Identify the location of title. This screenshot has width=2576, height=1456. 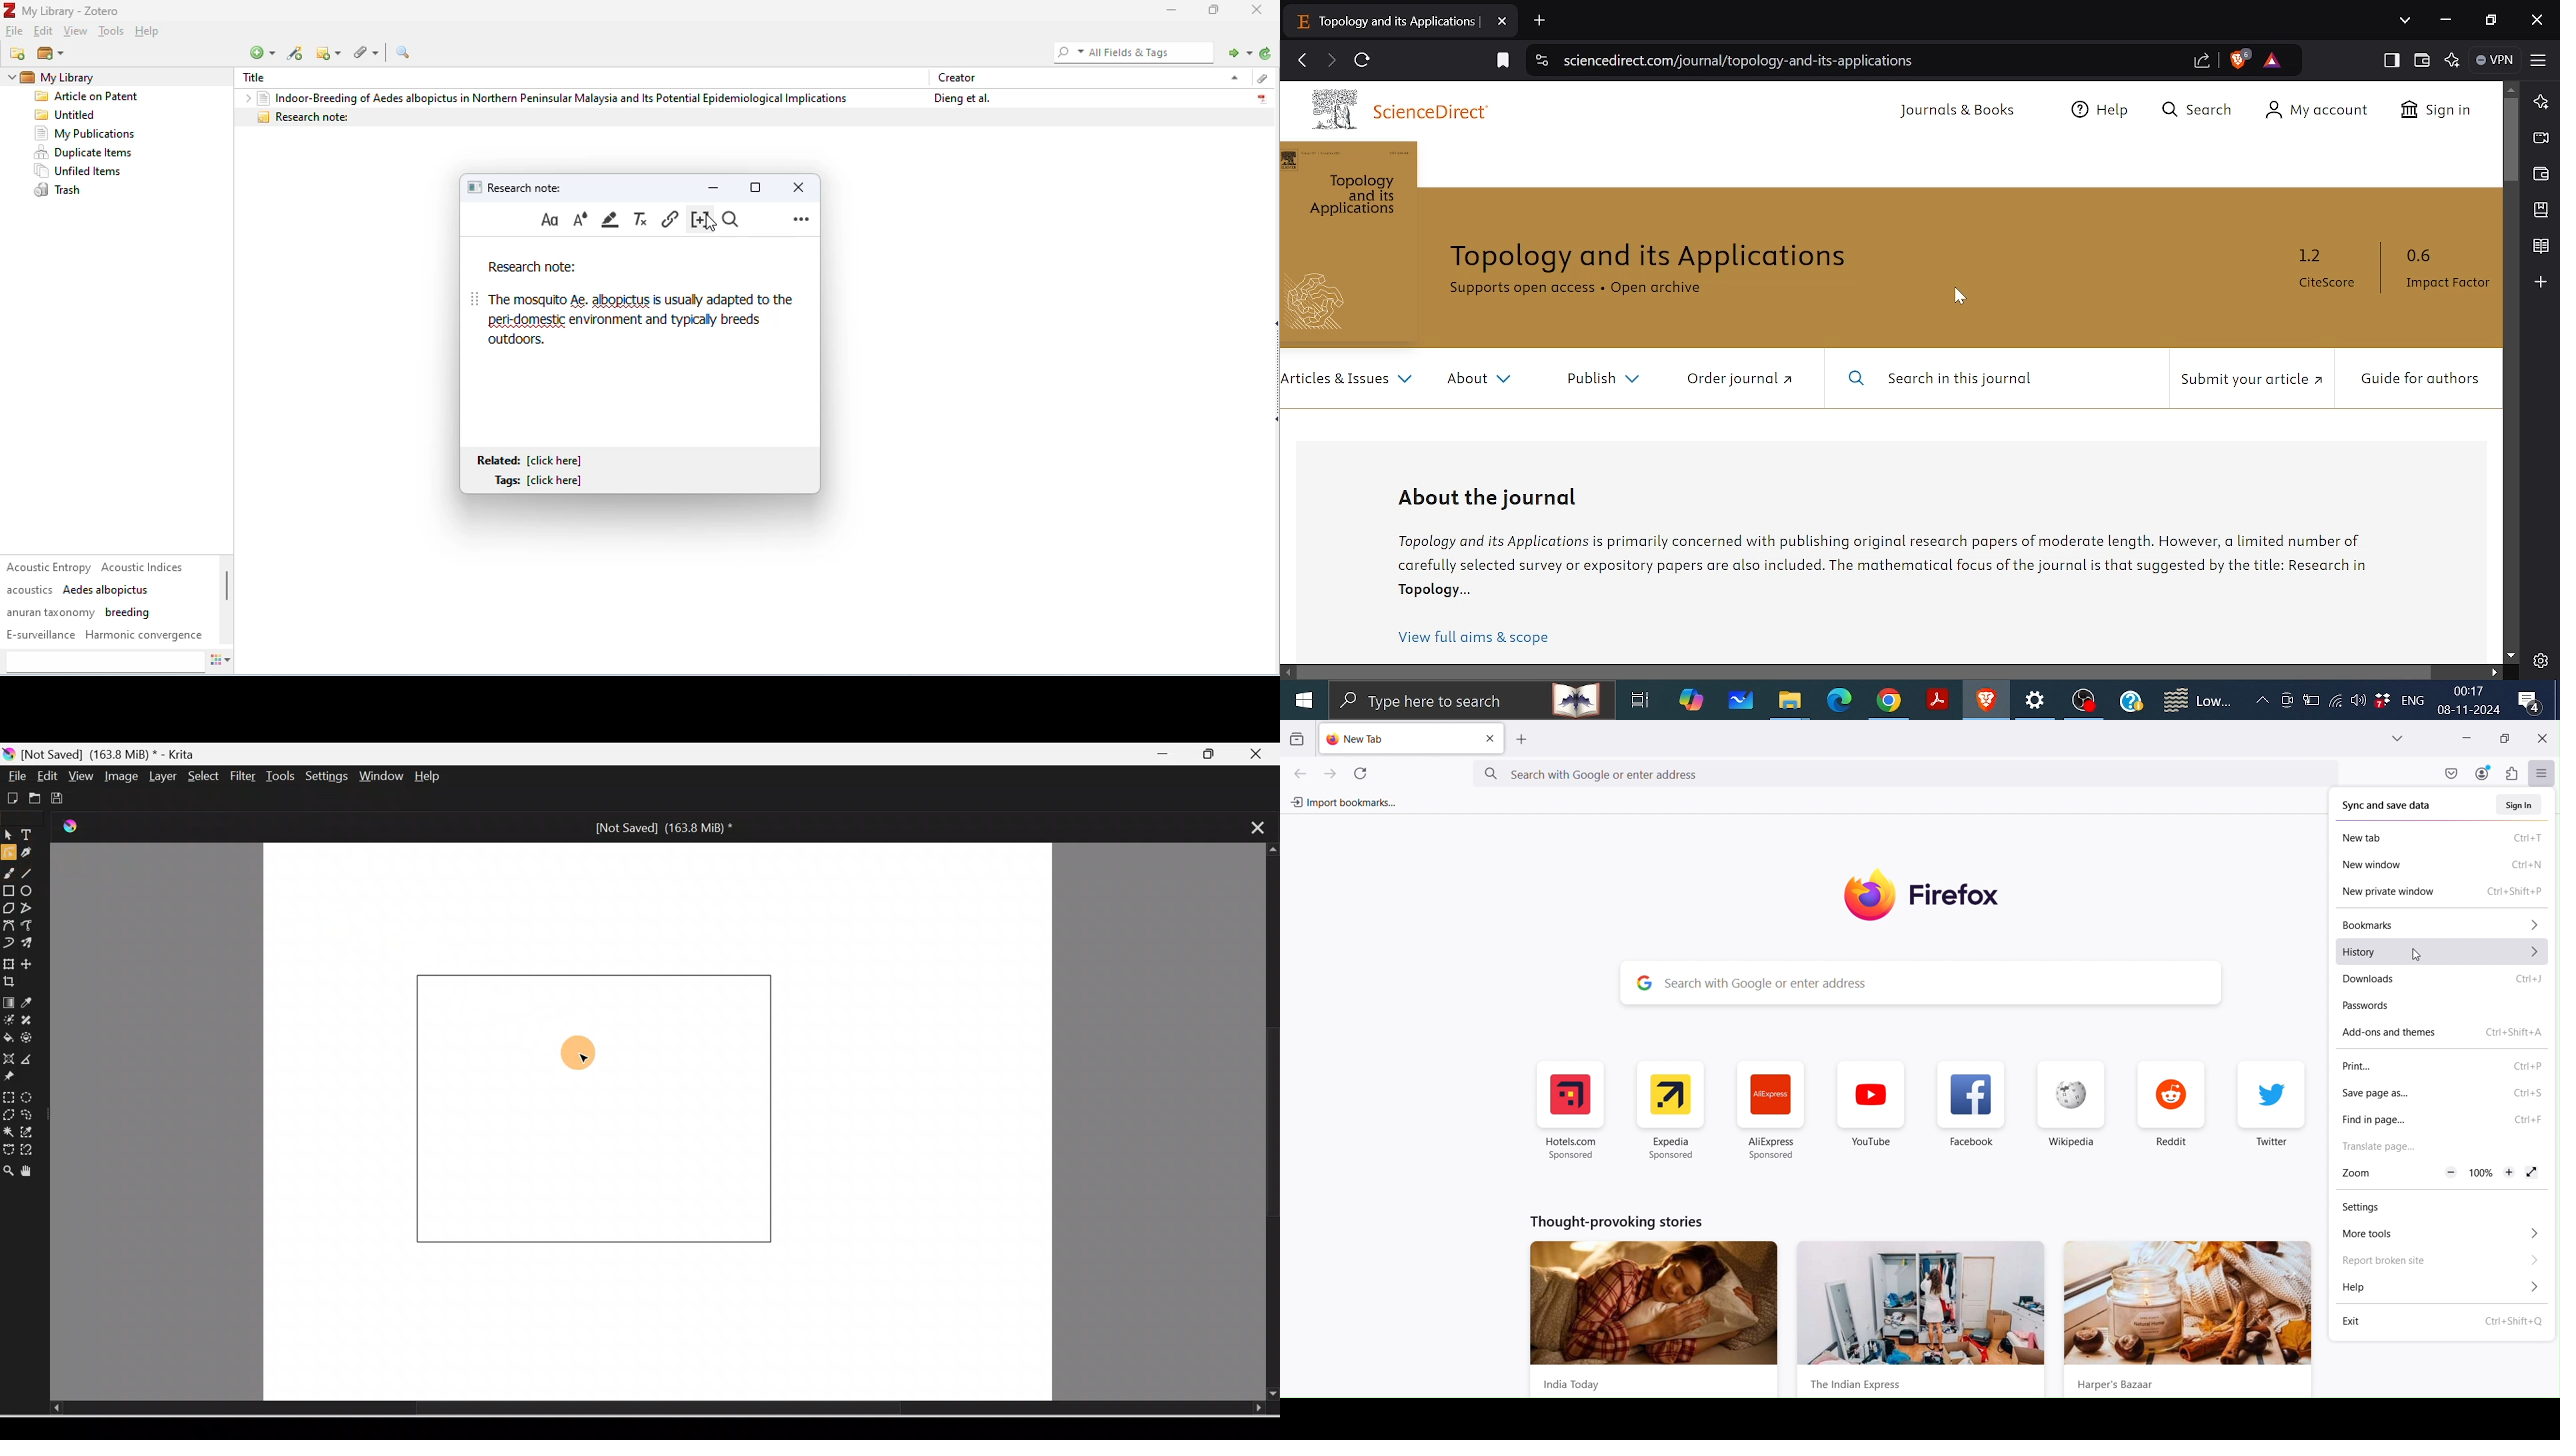
(64, 10).